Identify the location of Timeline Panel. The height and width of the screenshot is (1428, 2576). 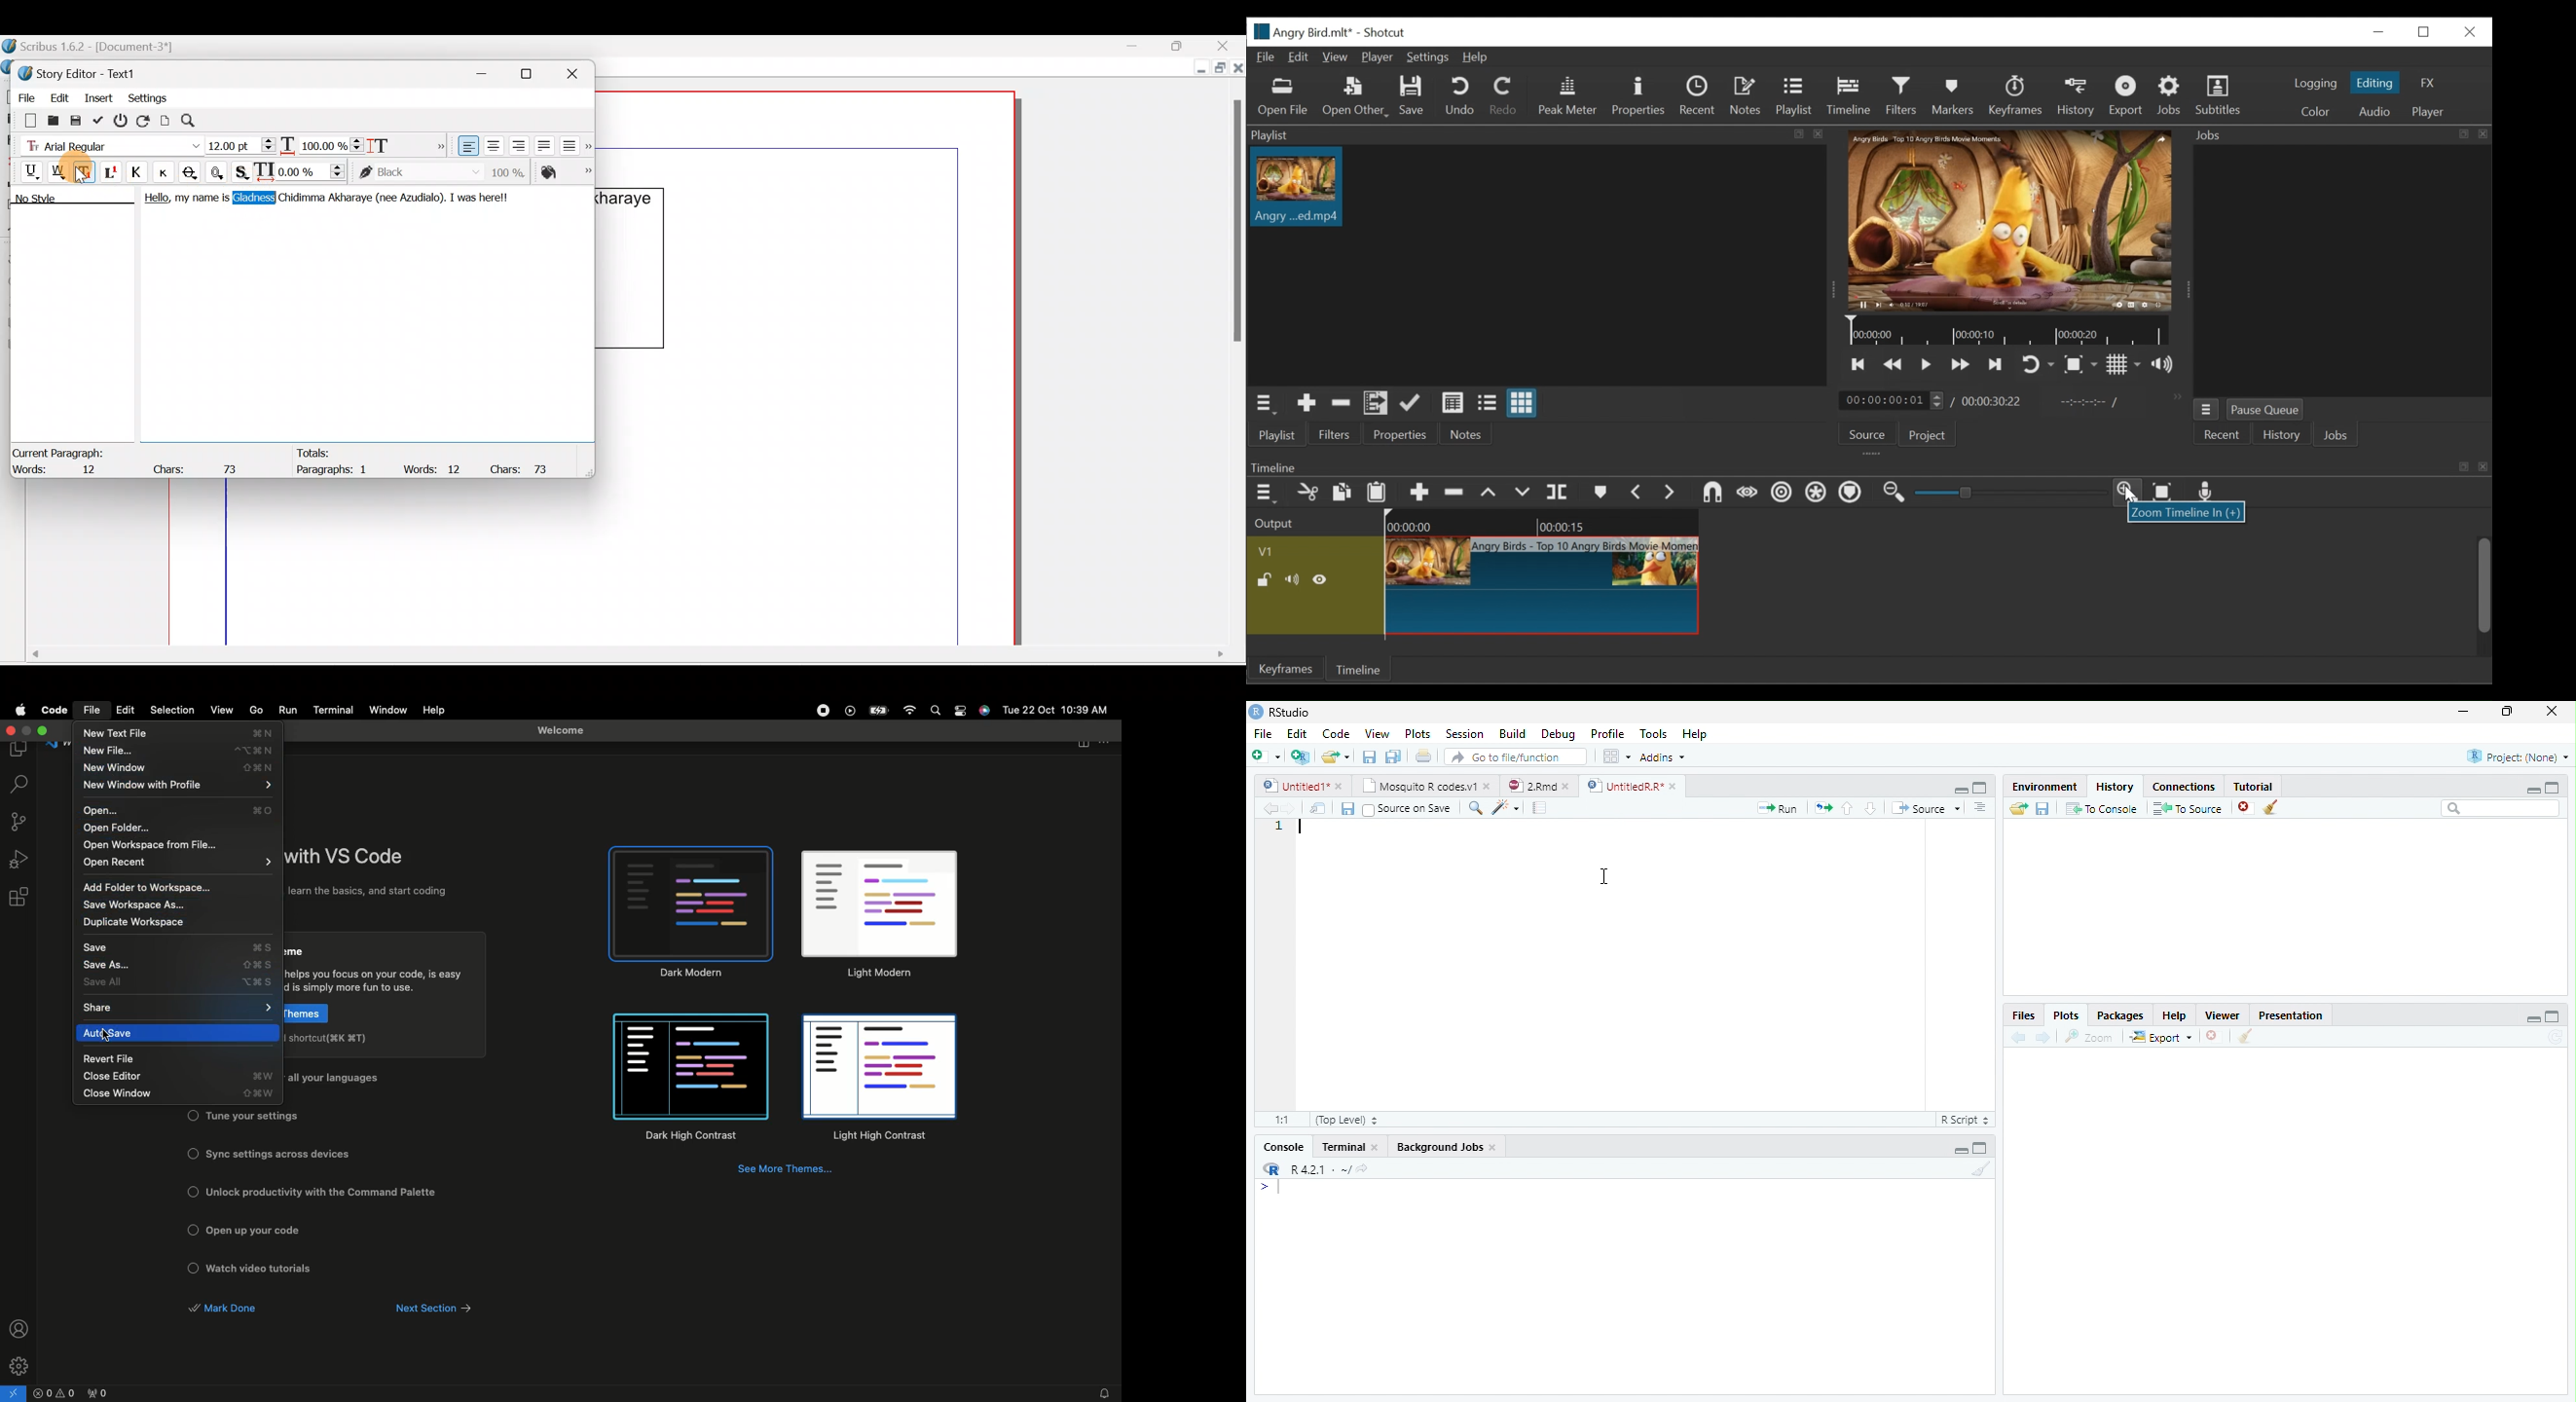
(1865, 466).